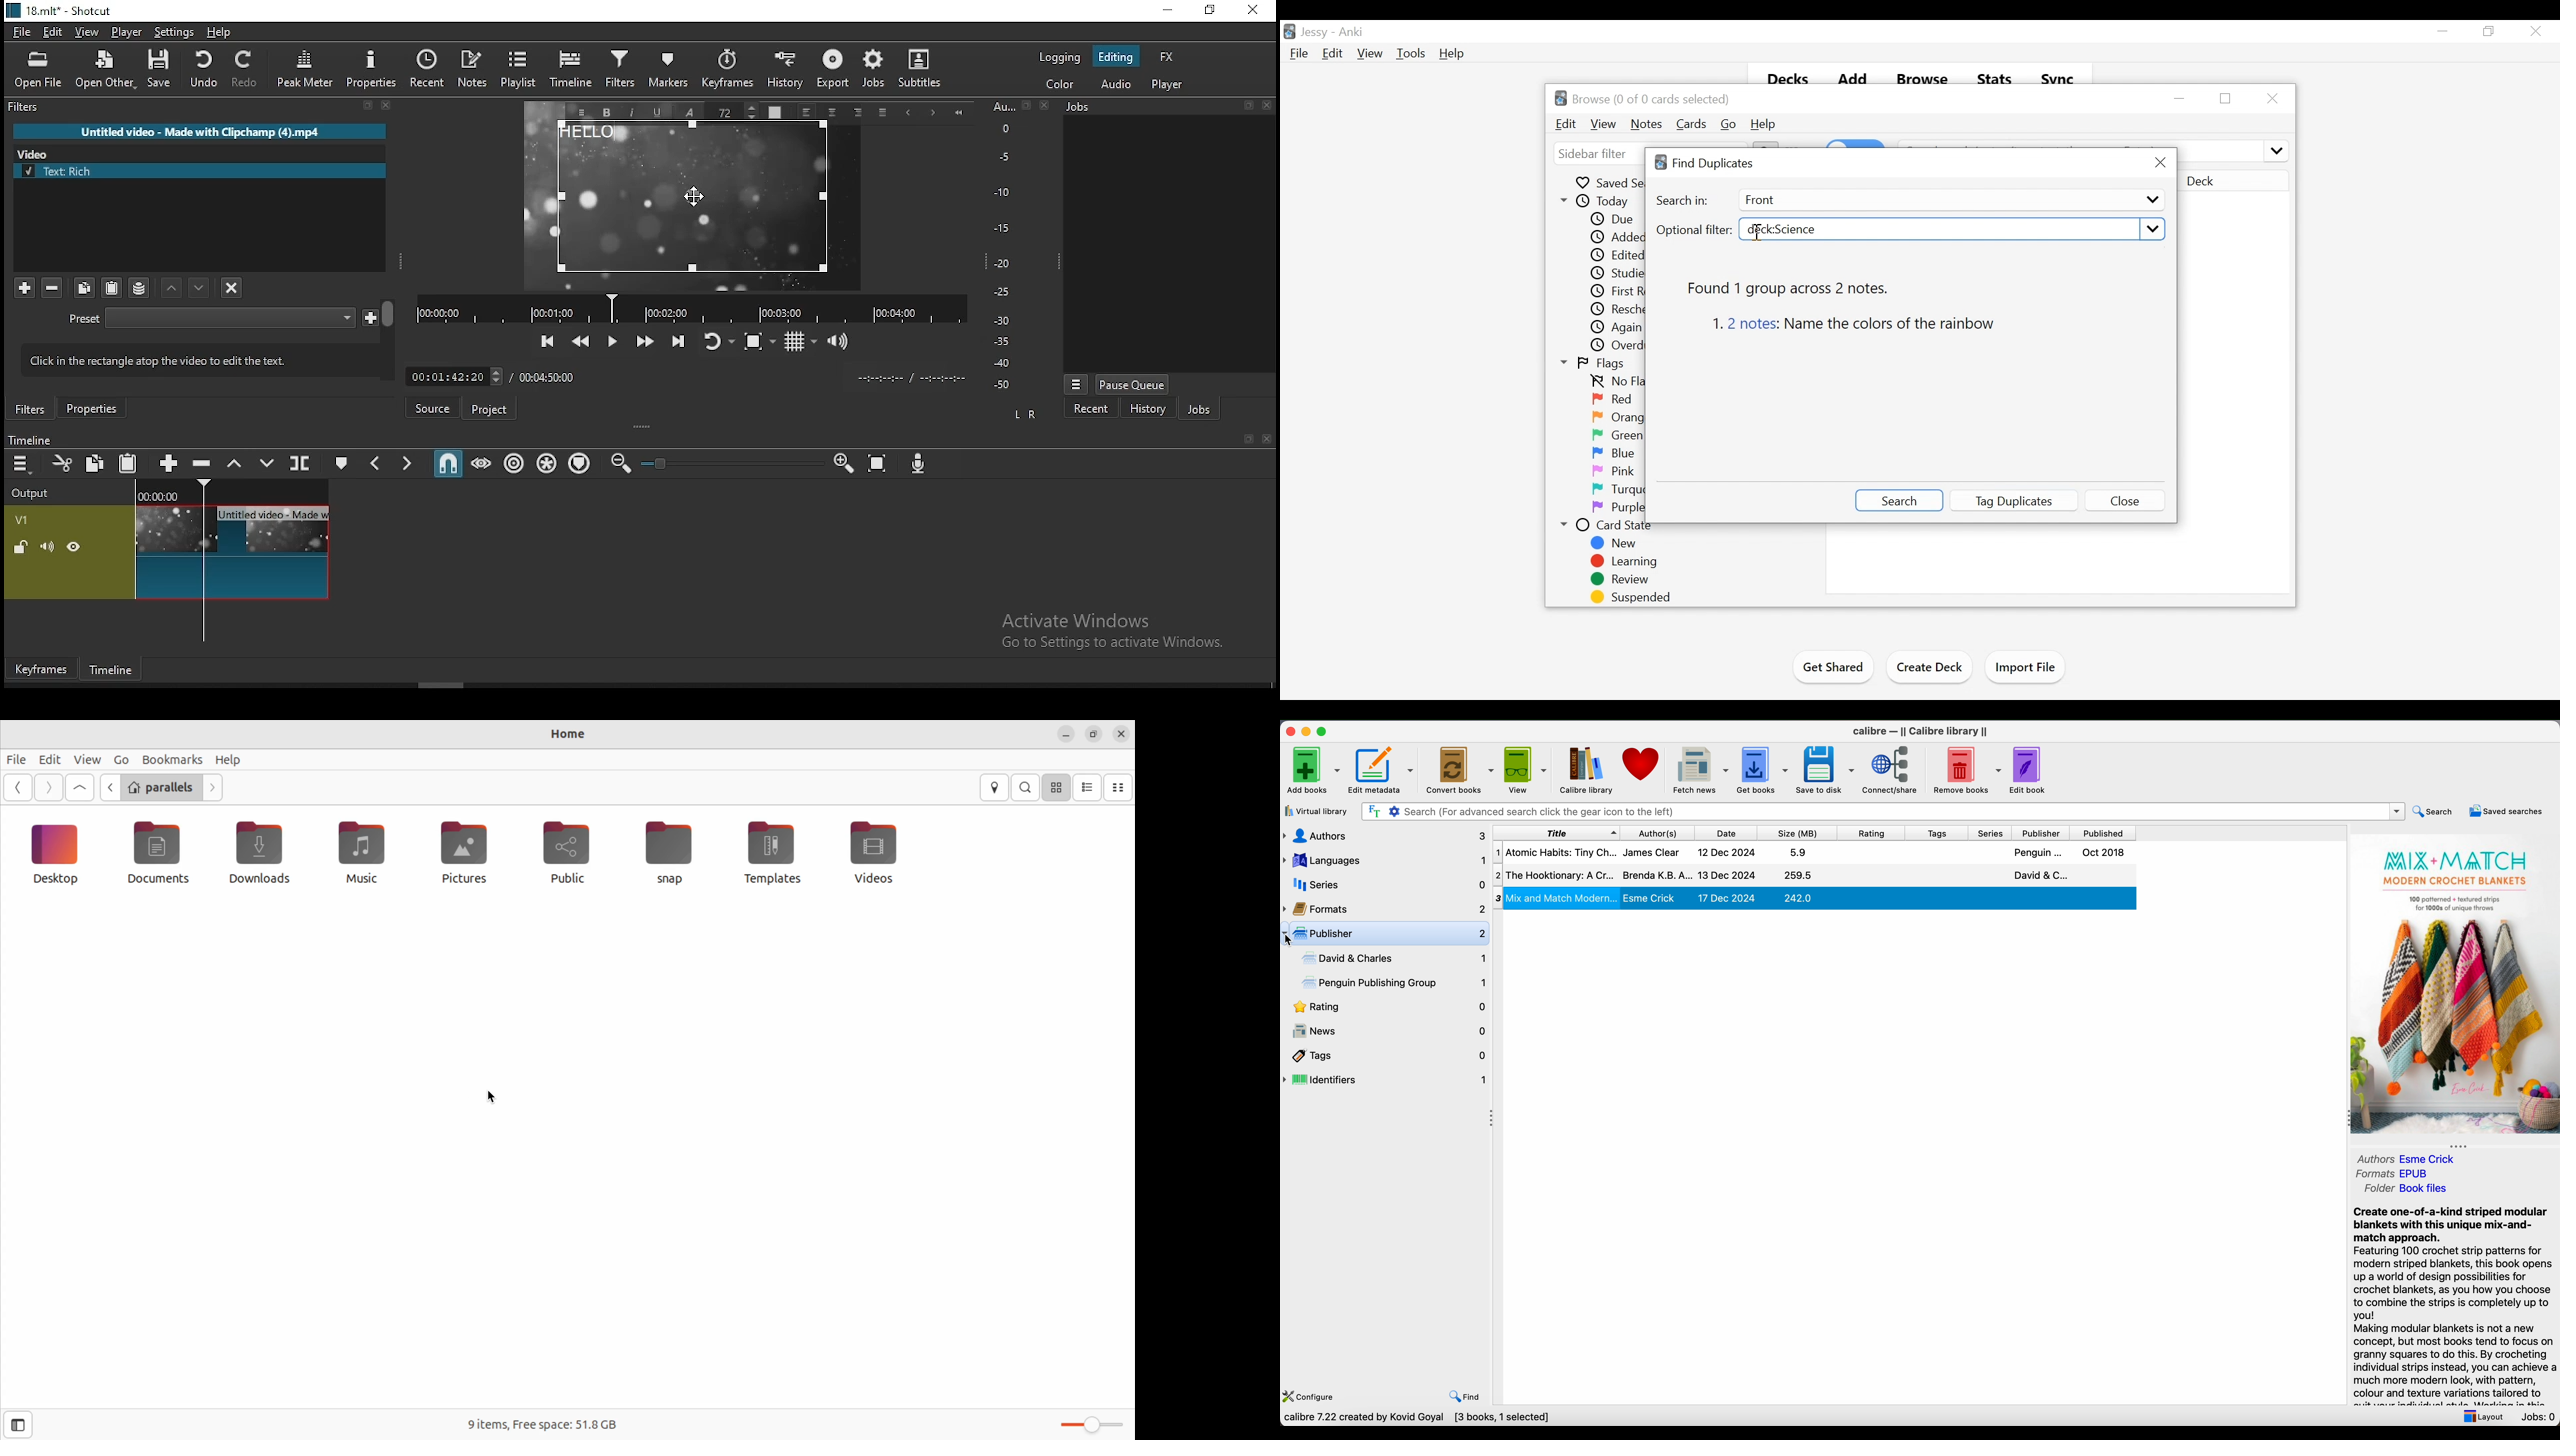  I want to click on news, so click(1386, 1032).